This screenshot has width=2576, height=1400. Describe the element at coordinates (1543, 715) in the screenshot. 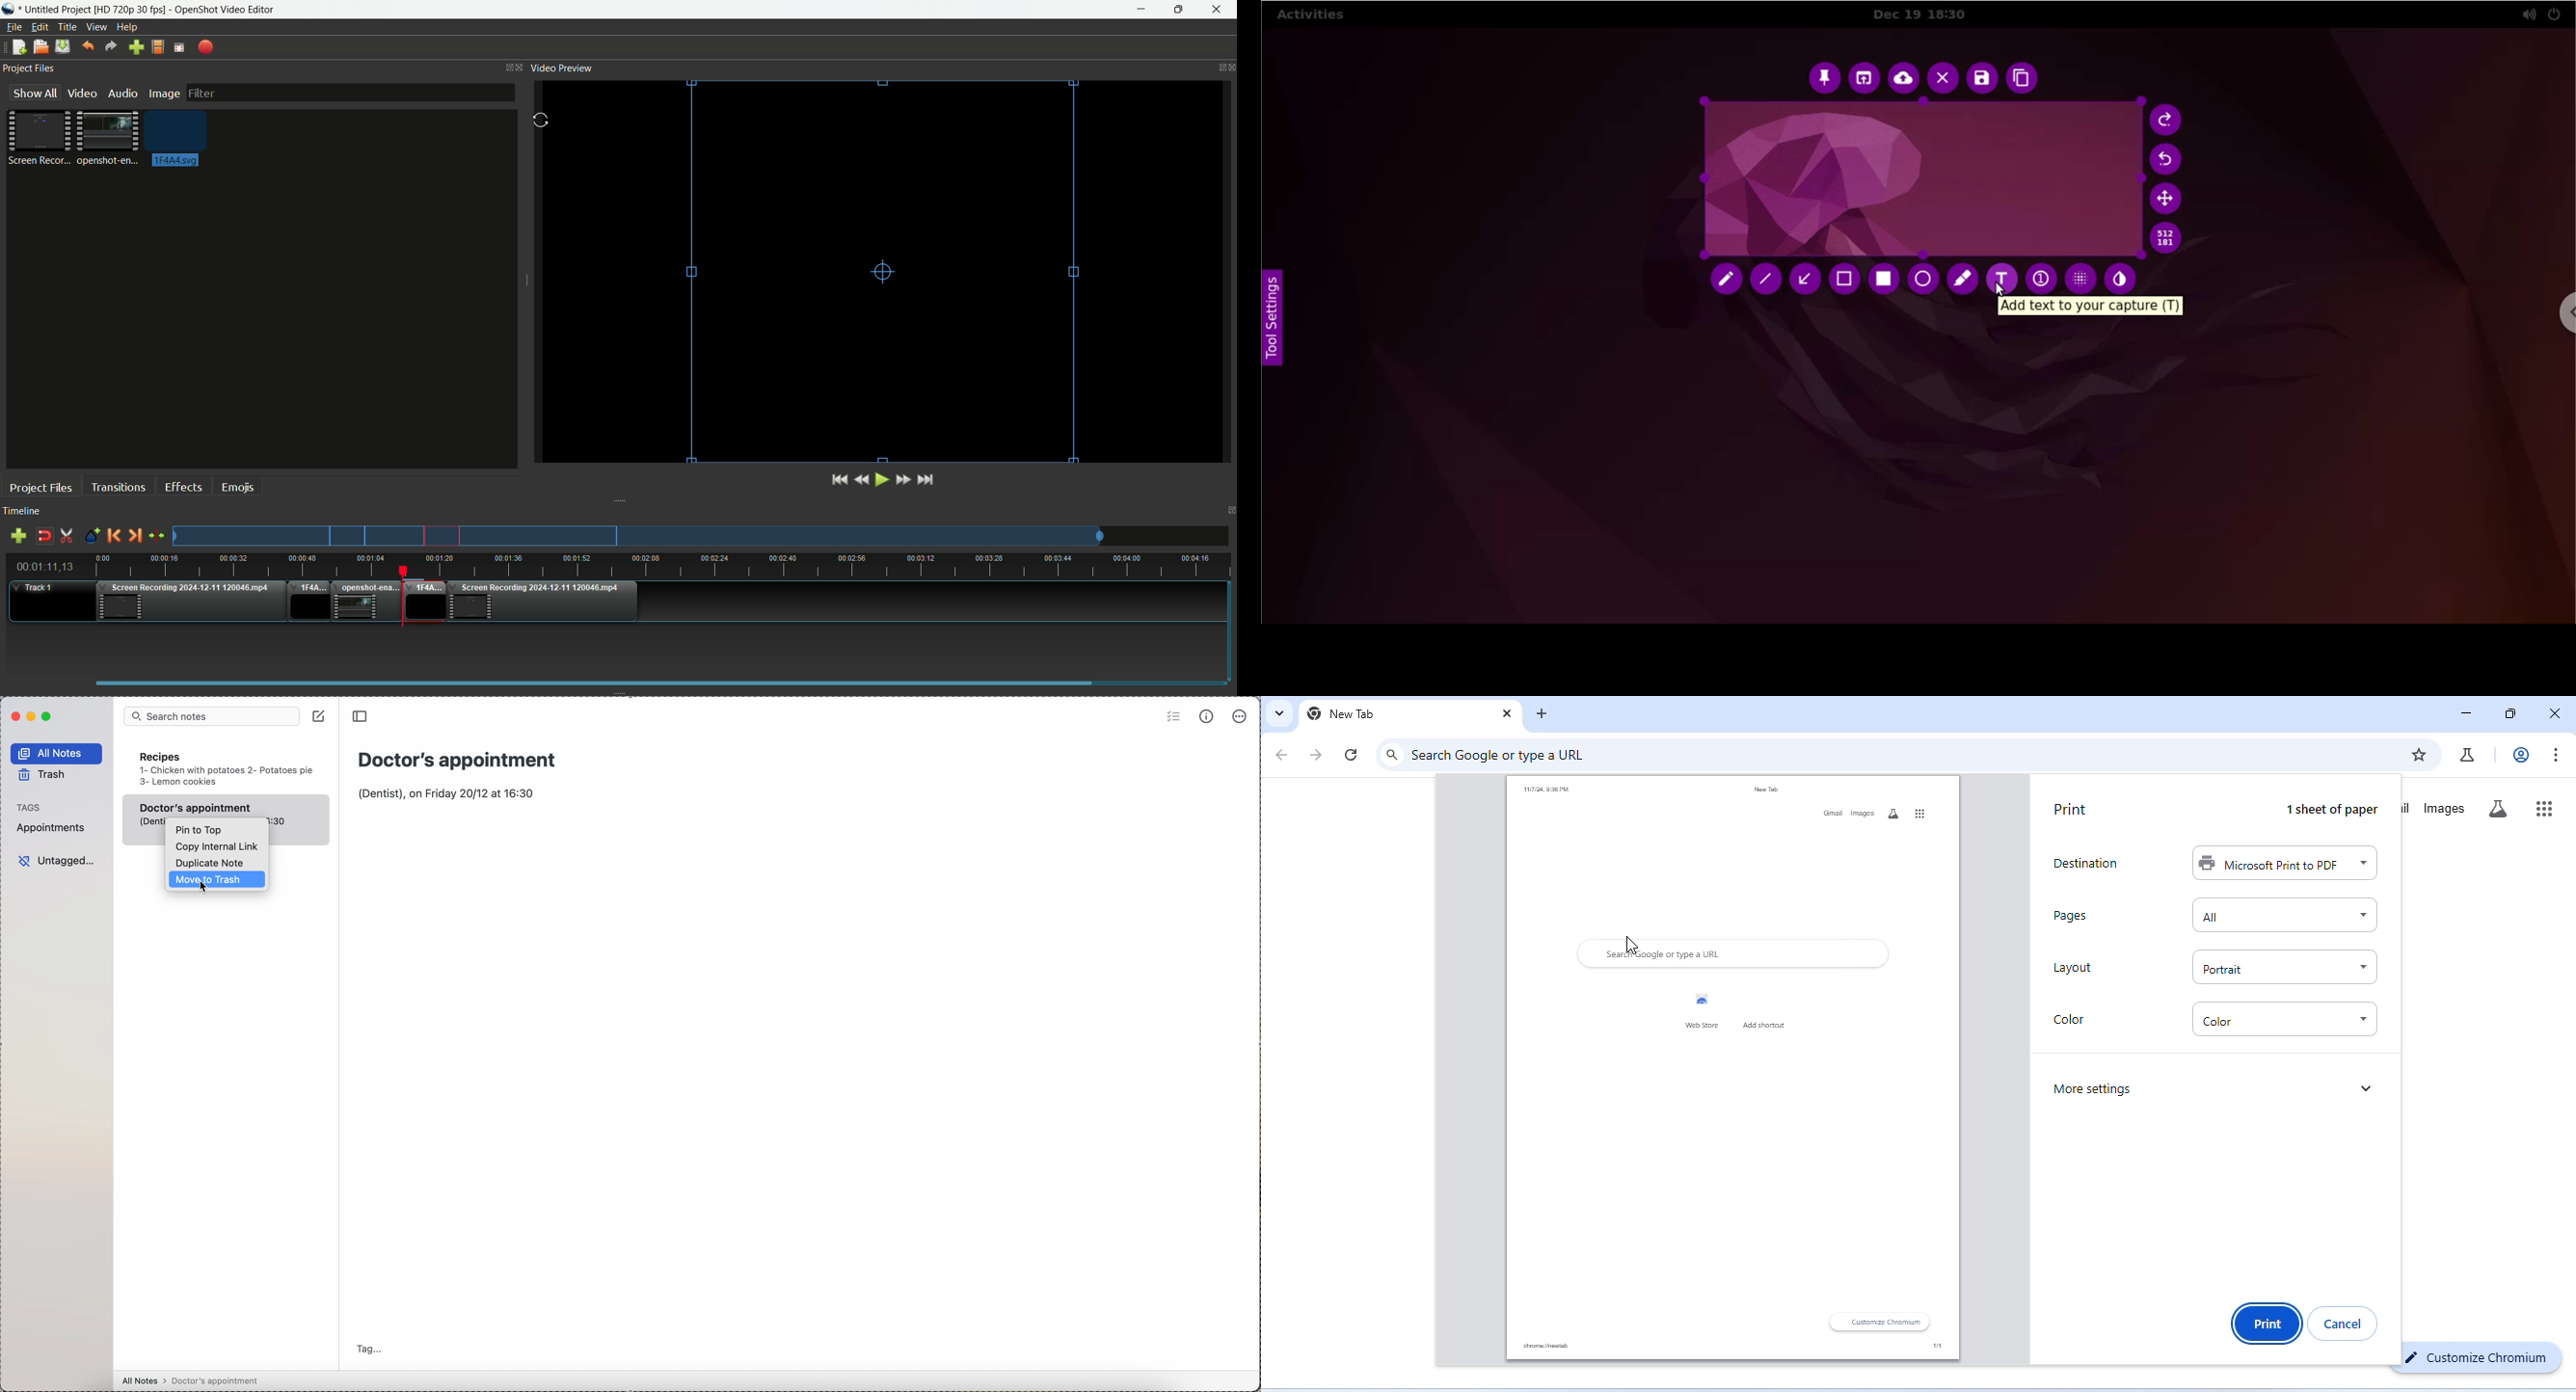

I see `add new tab` at that location.